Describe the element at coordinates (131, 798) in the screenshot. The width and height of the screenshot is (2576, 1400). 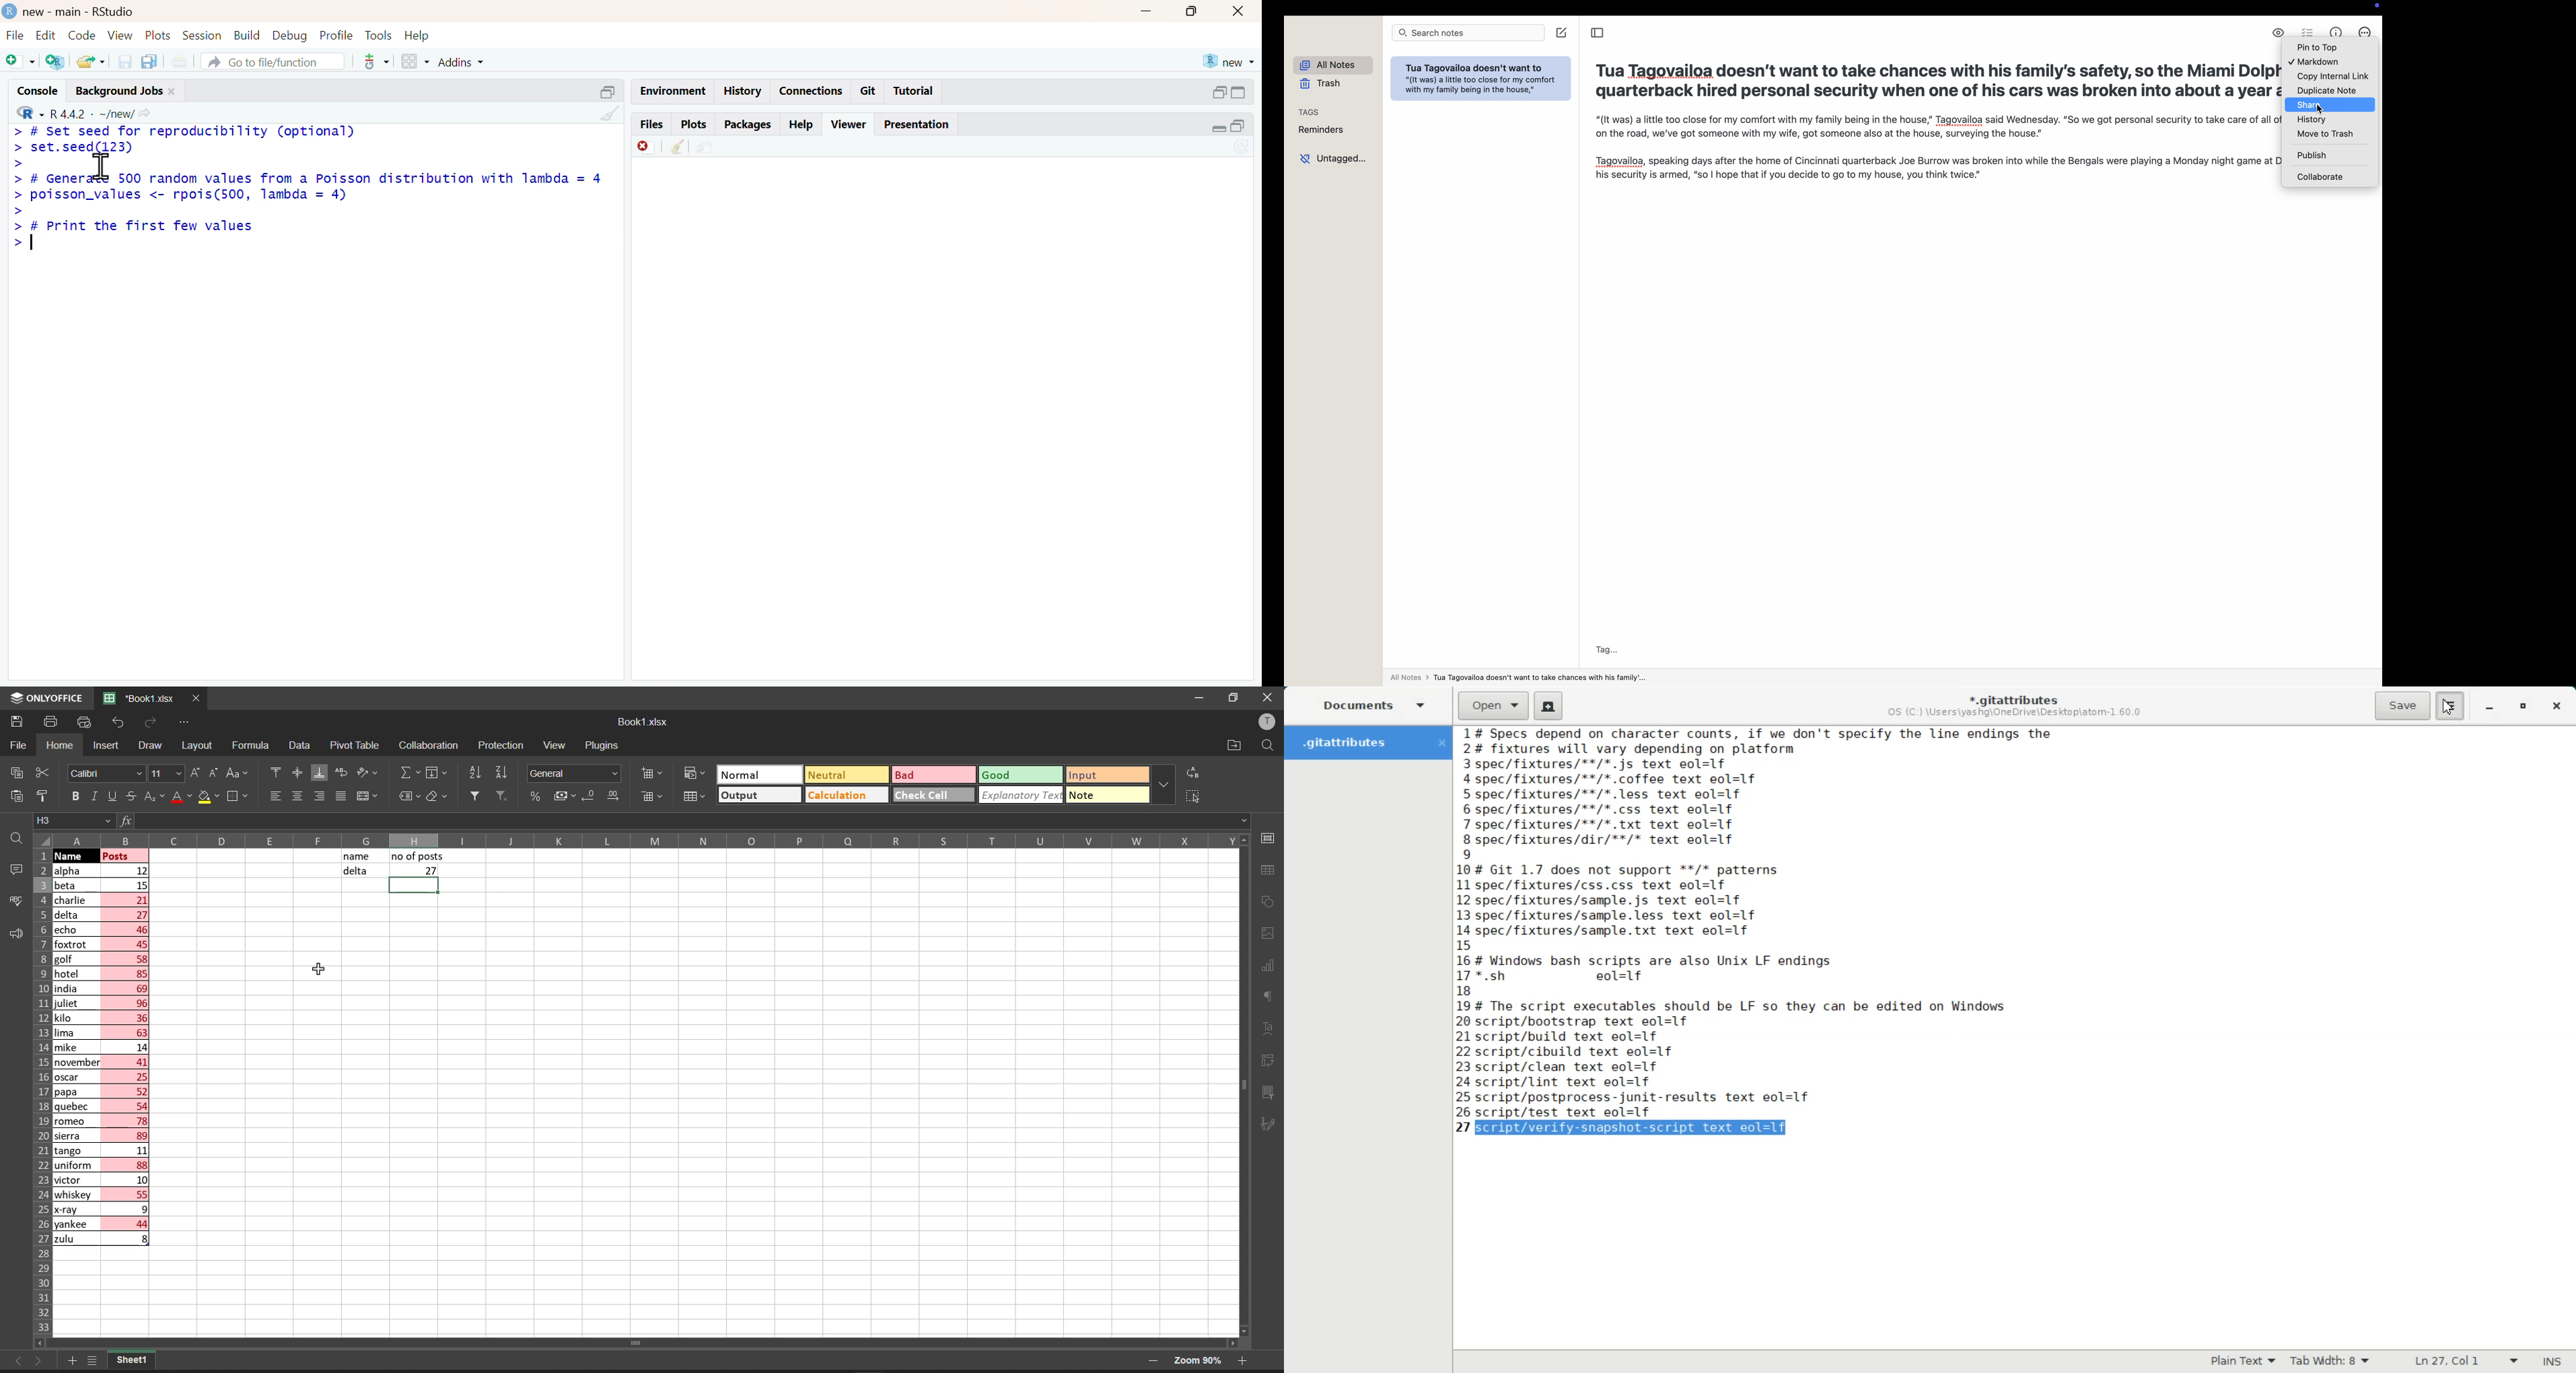
I see `strikethrough` at that location.